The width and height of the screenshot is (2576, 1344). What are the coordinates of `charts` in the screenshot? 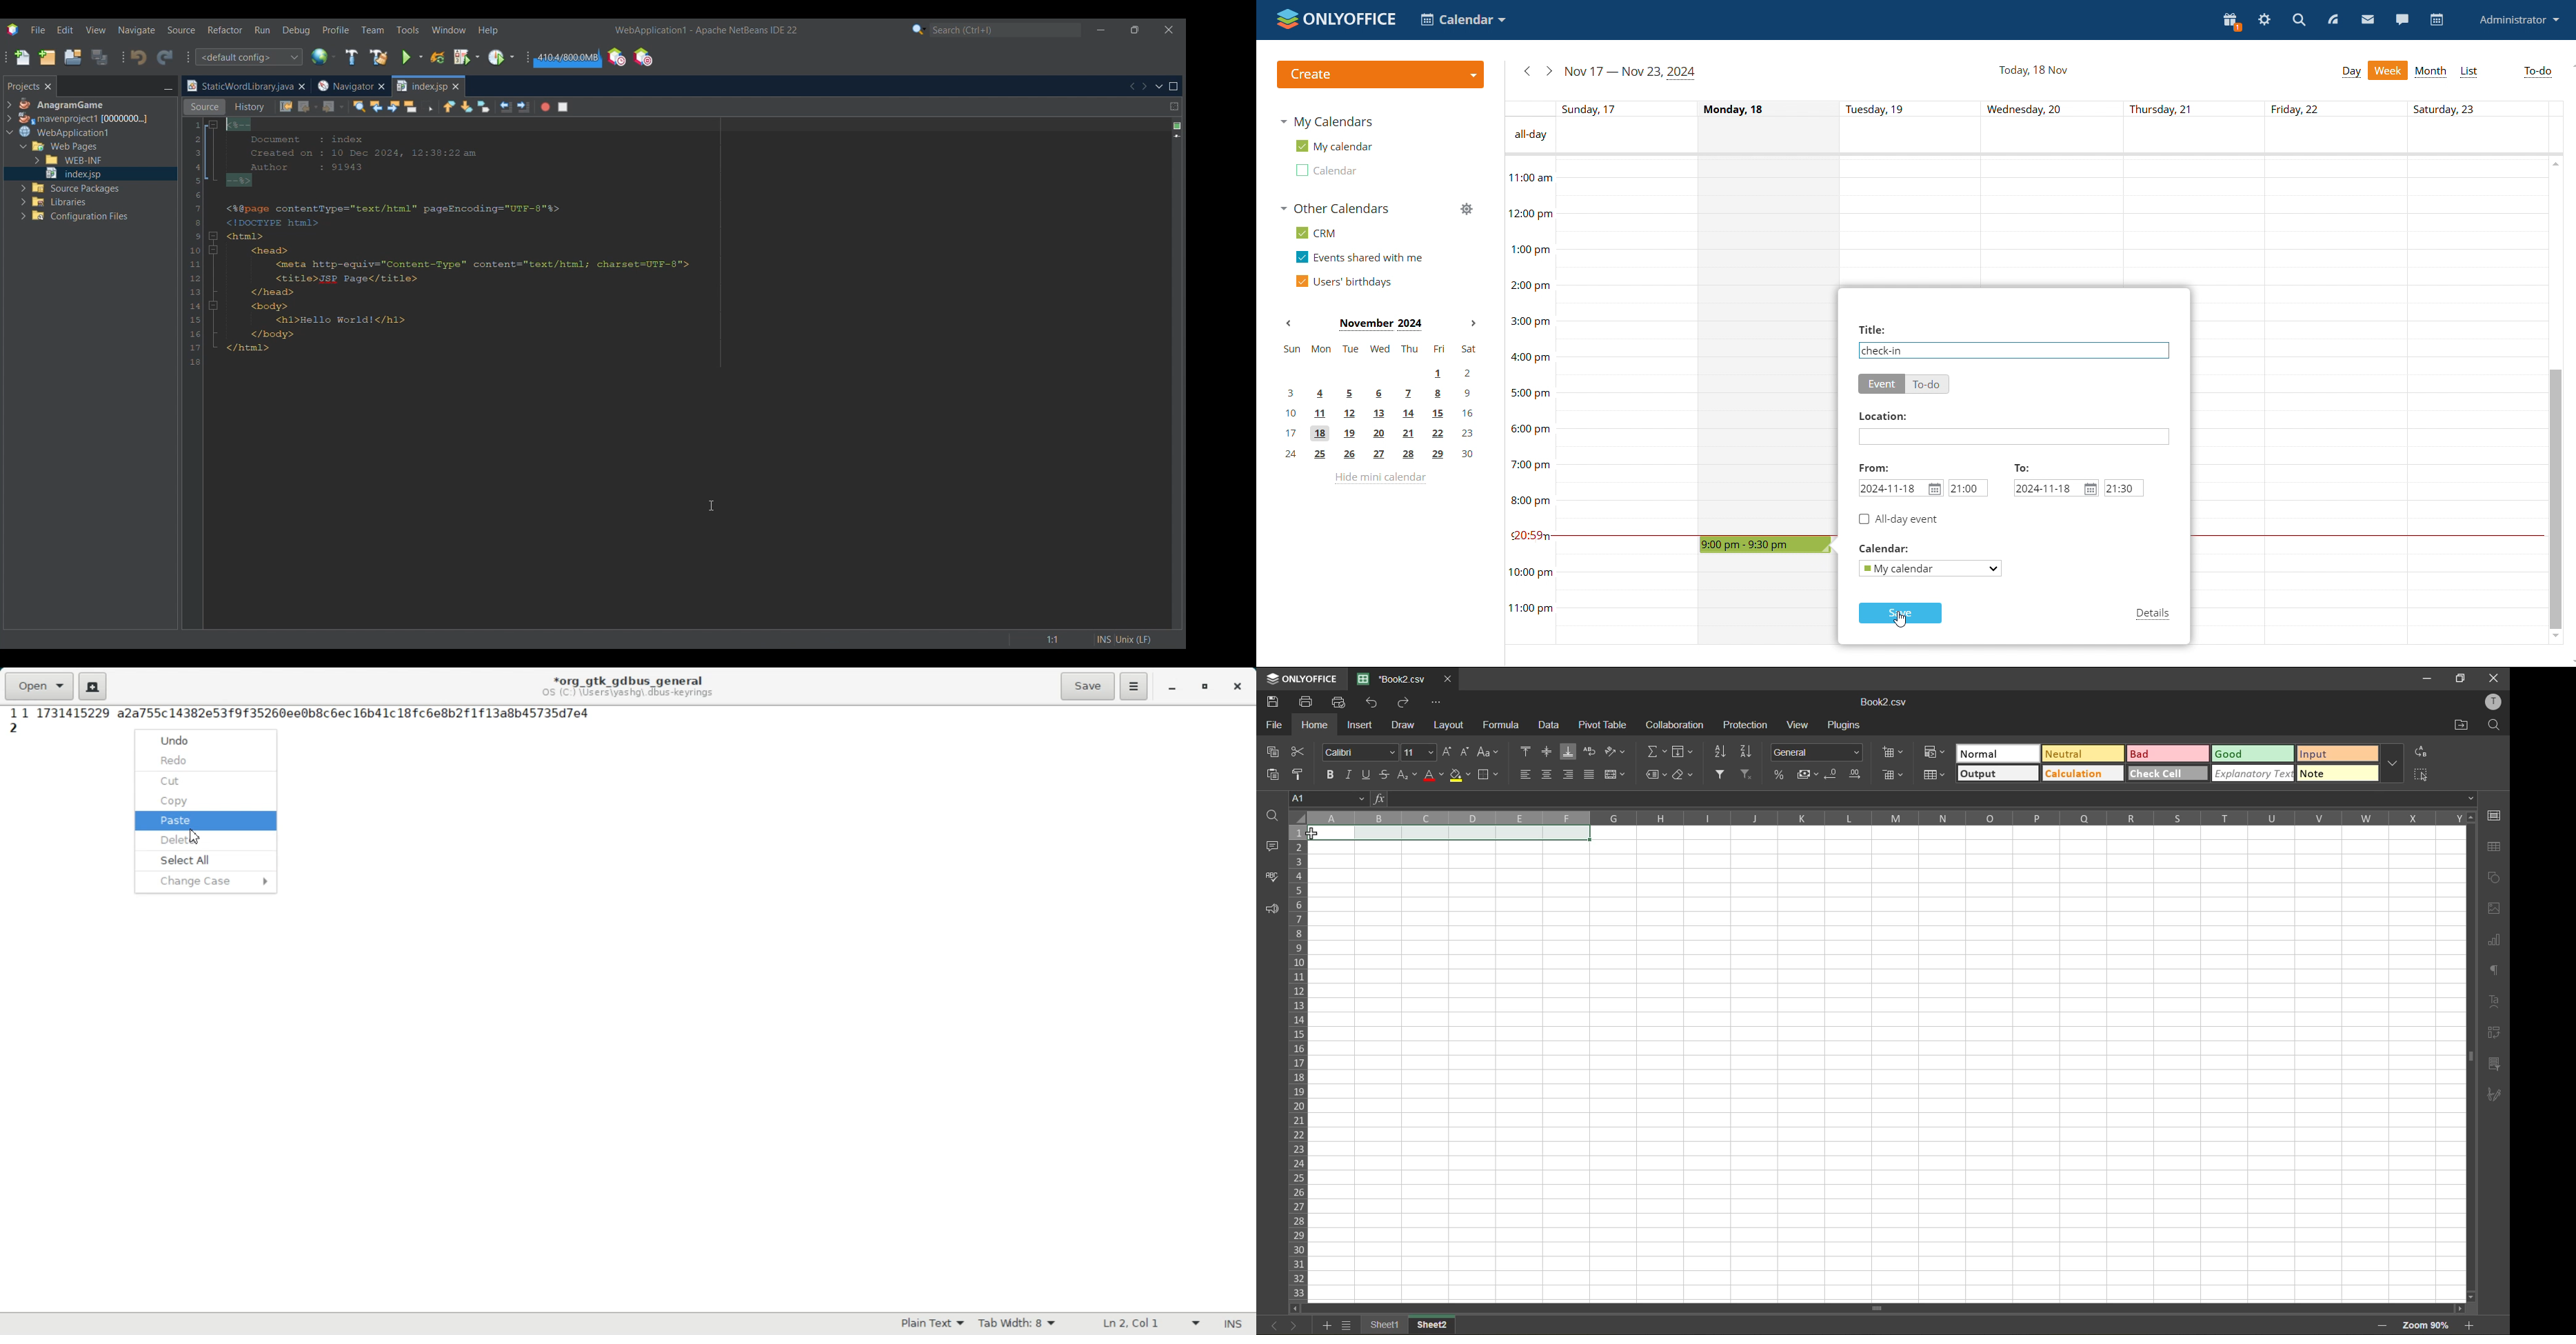 It's located at (2495, 941).